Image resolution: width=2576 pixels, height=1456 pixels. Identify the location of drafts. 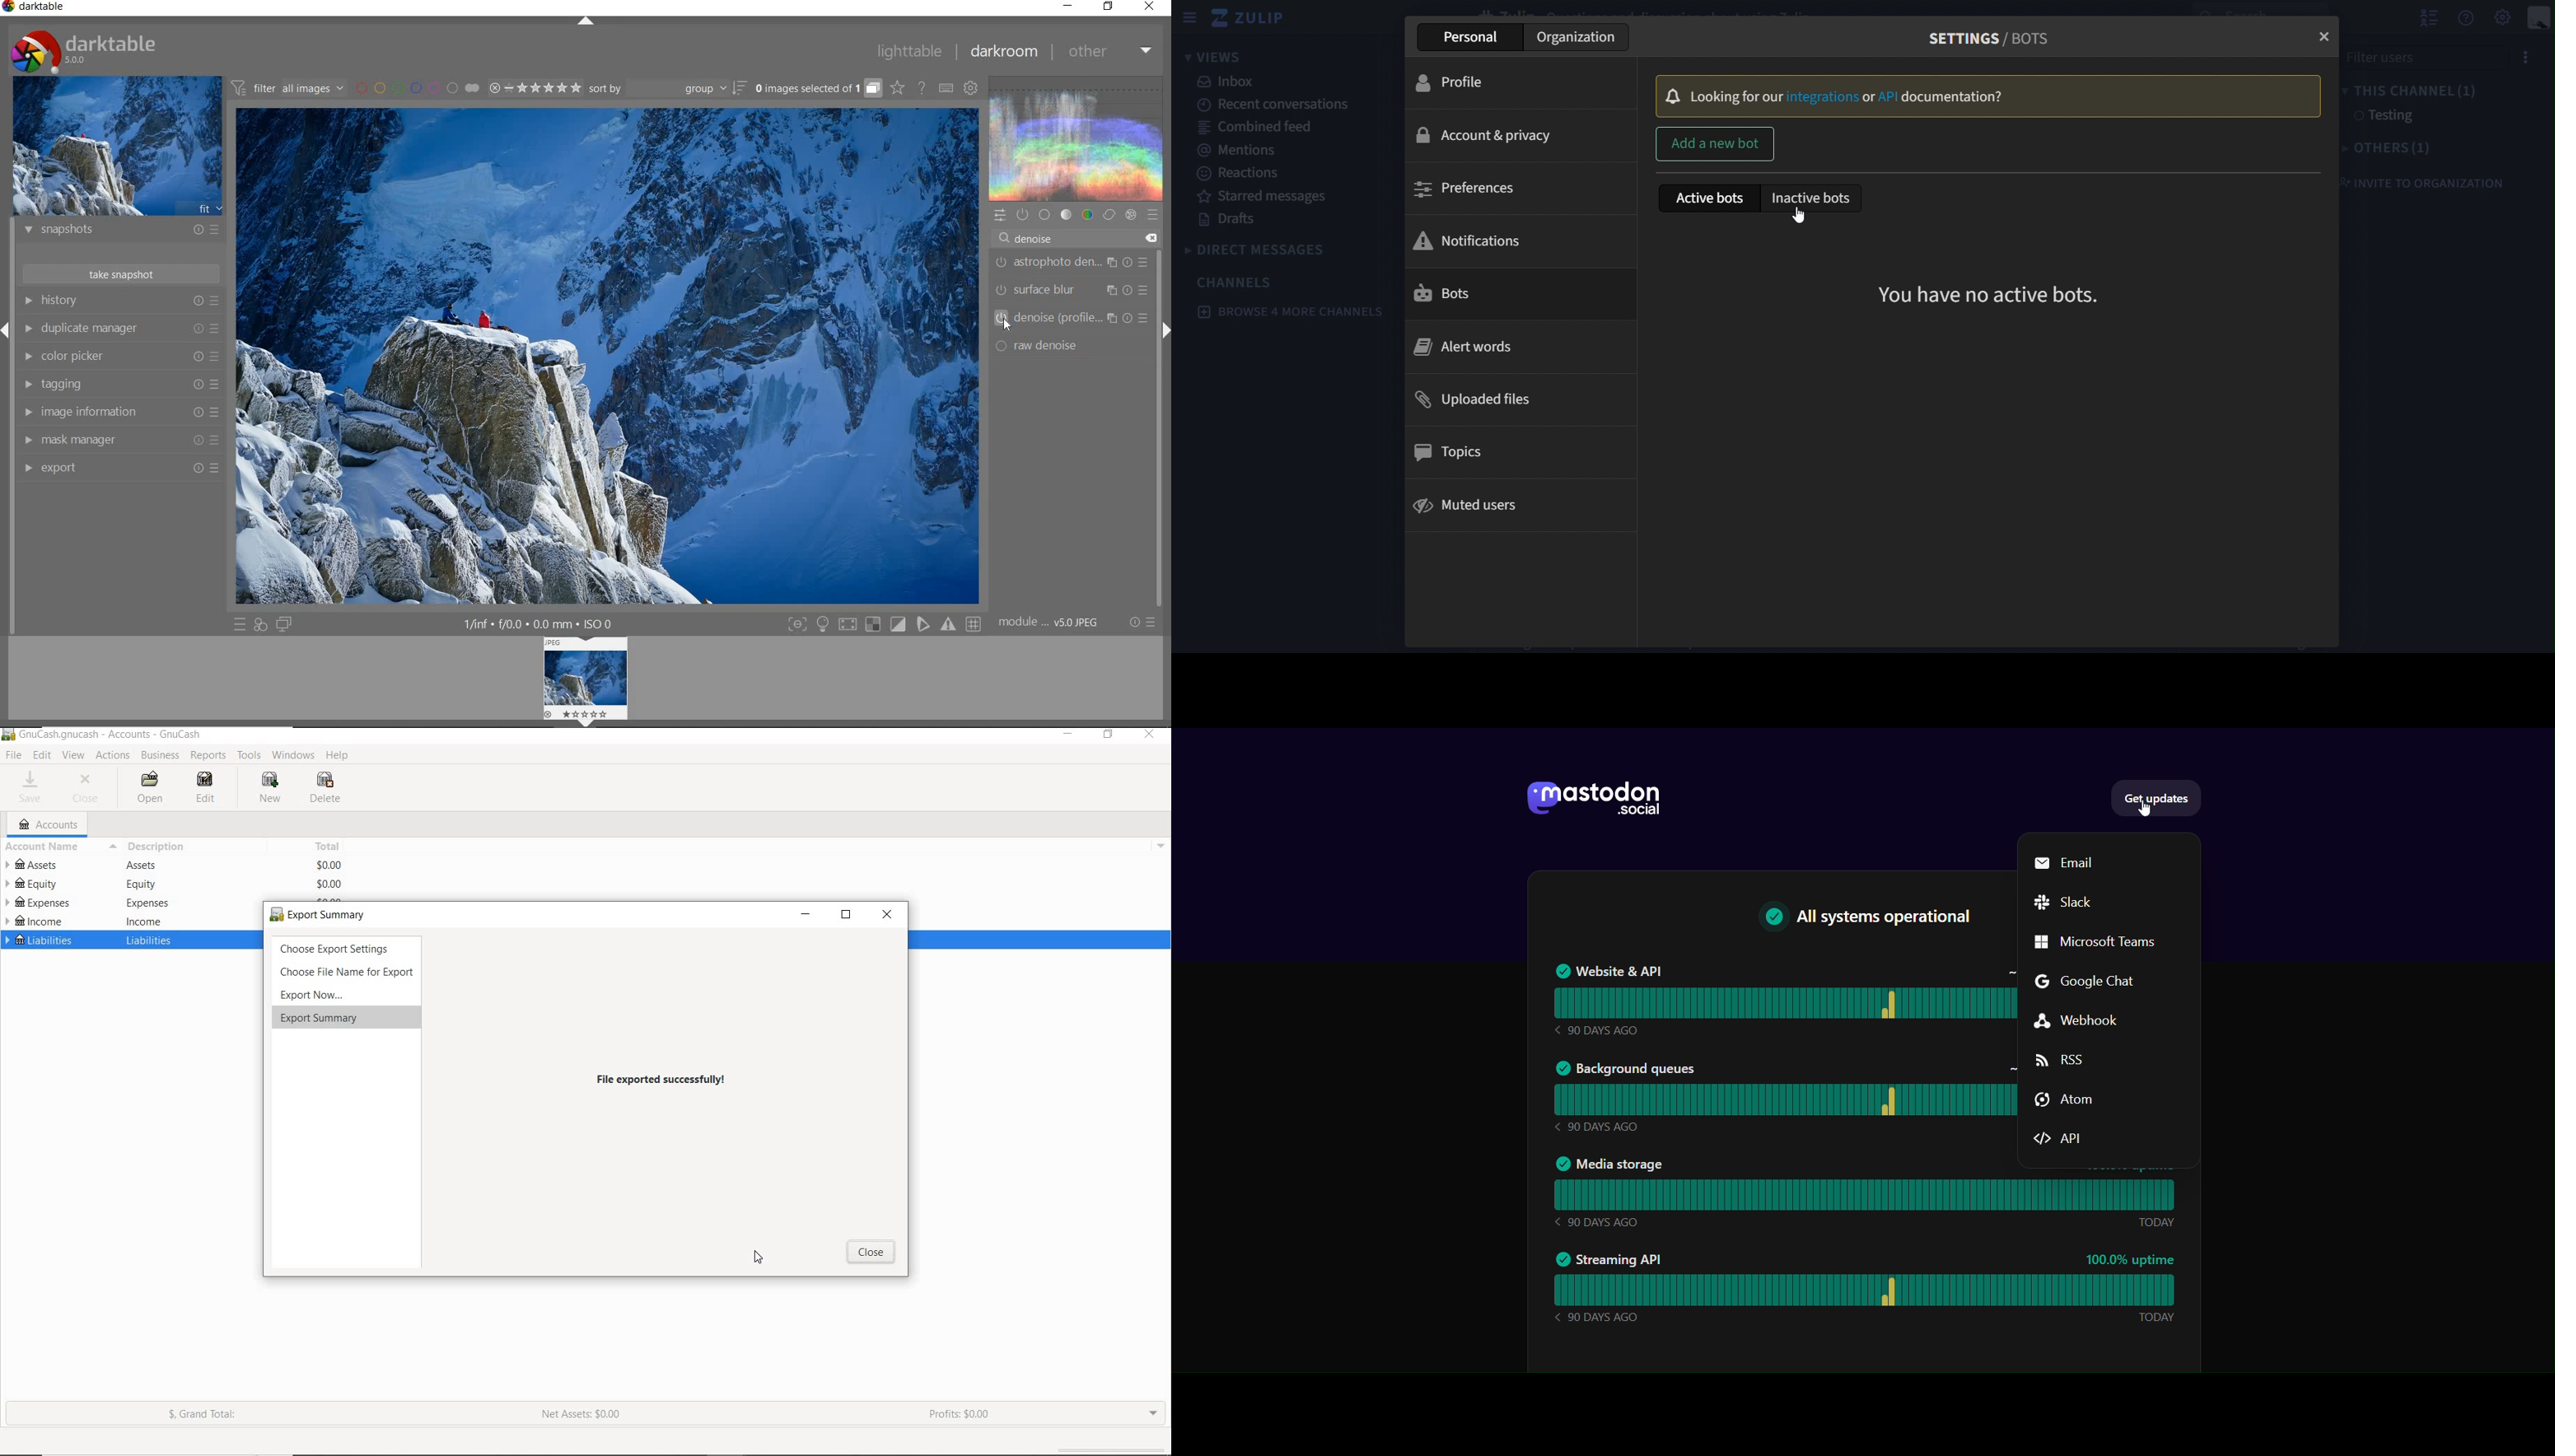
(1233, 220).